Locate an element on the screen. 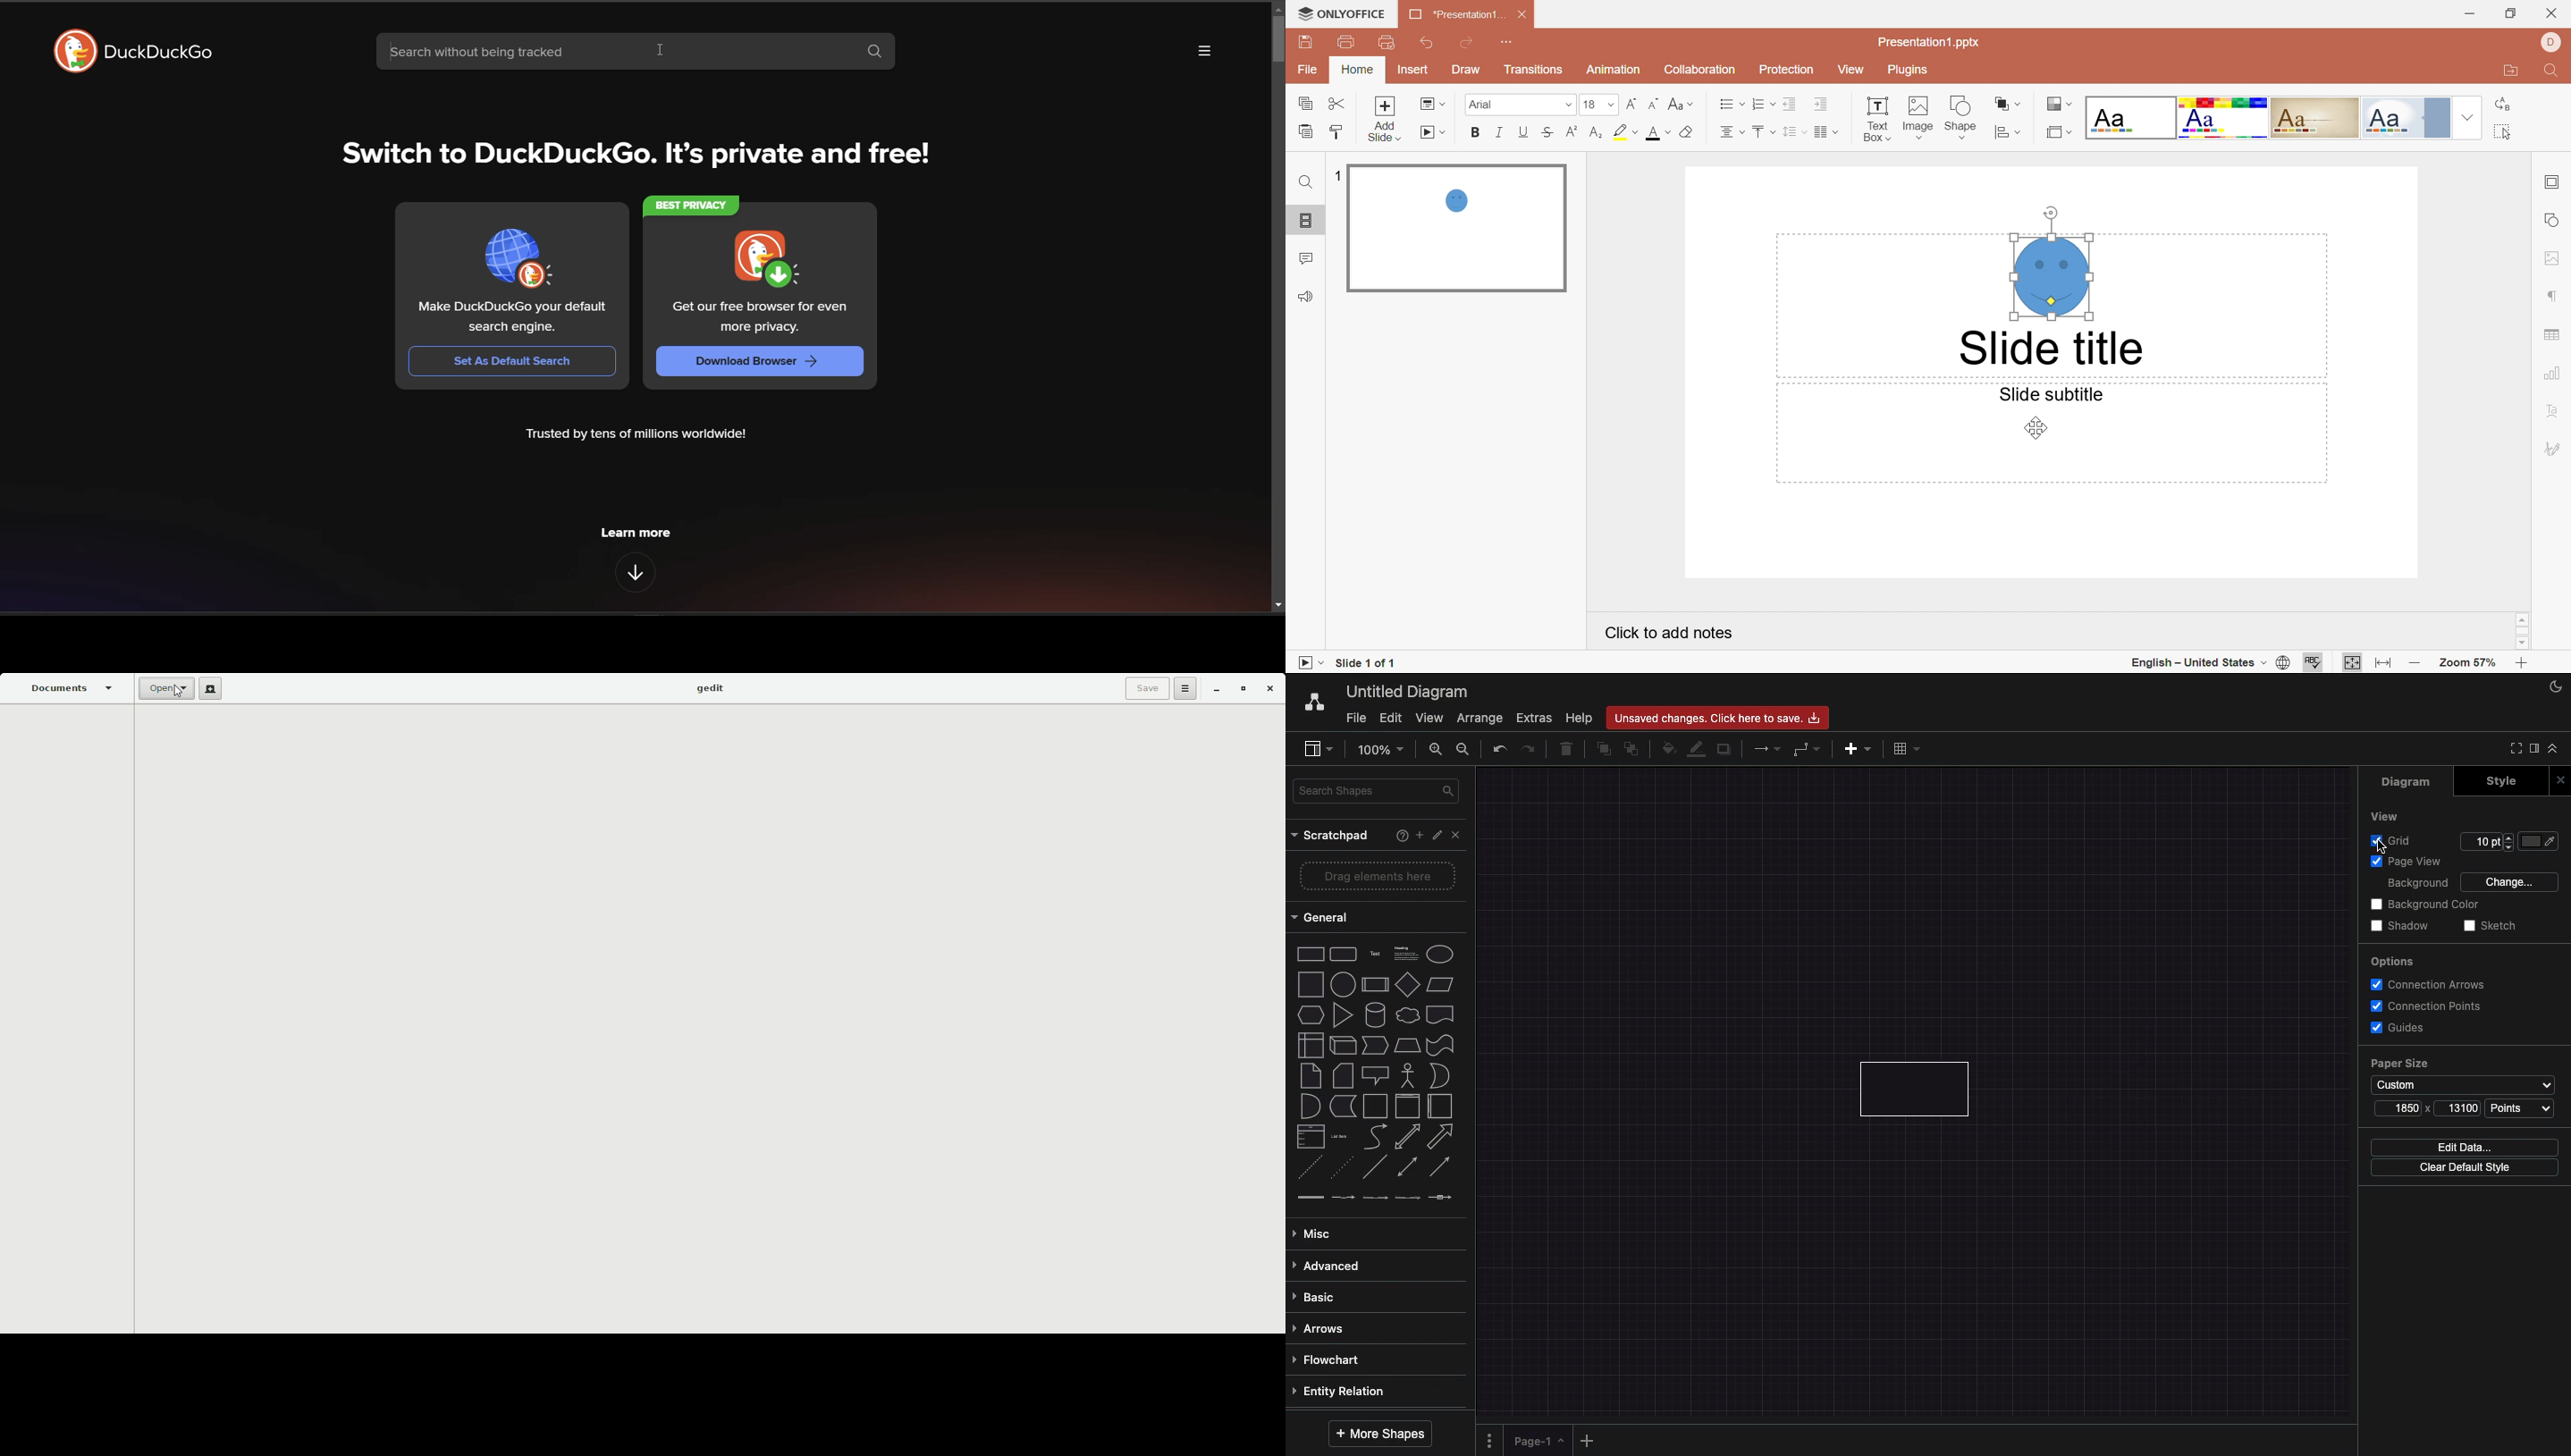 The height and width of the screenshot is (1456, 2576). Connection  is located at coordinates (1765, 749).